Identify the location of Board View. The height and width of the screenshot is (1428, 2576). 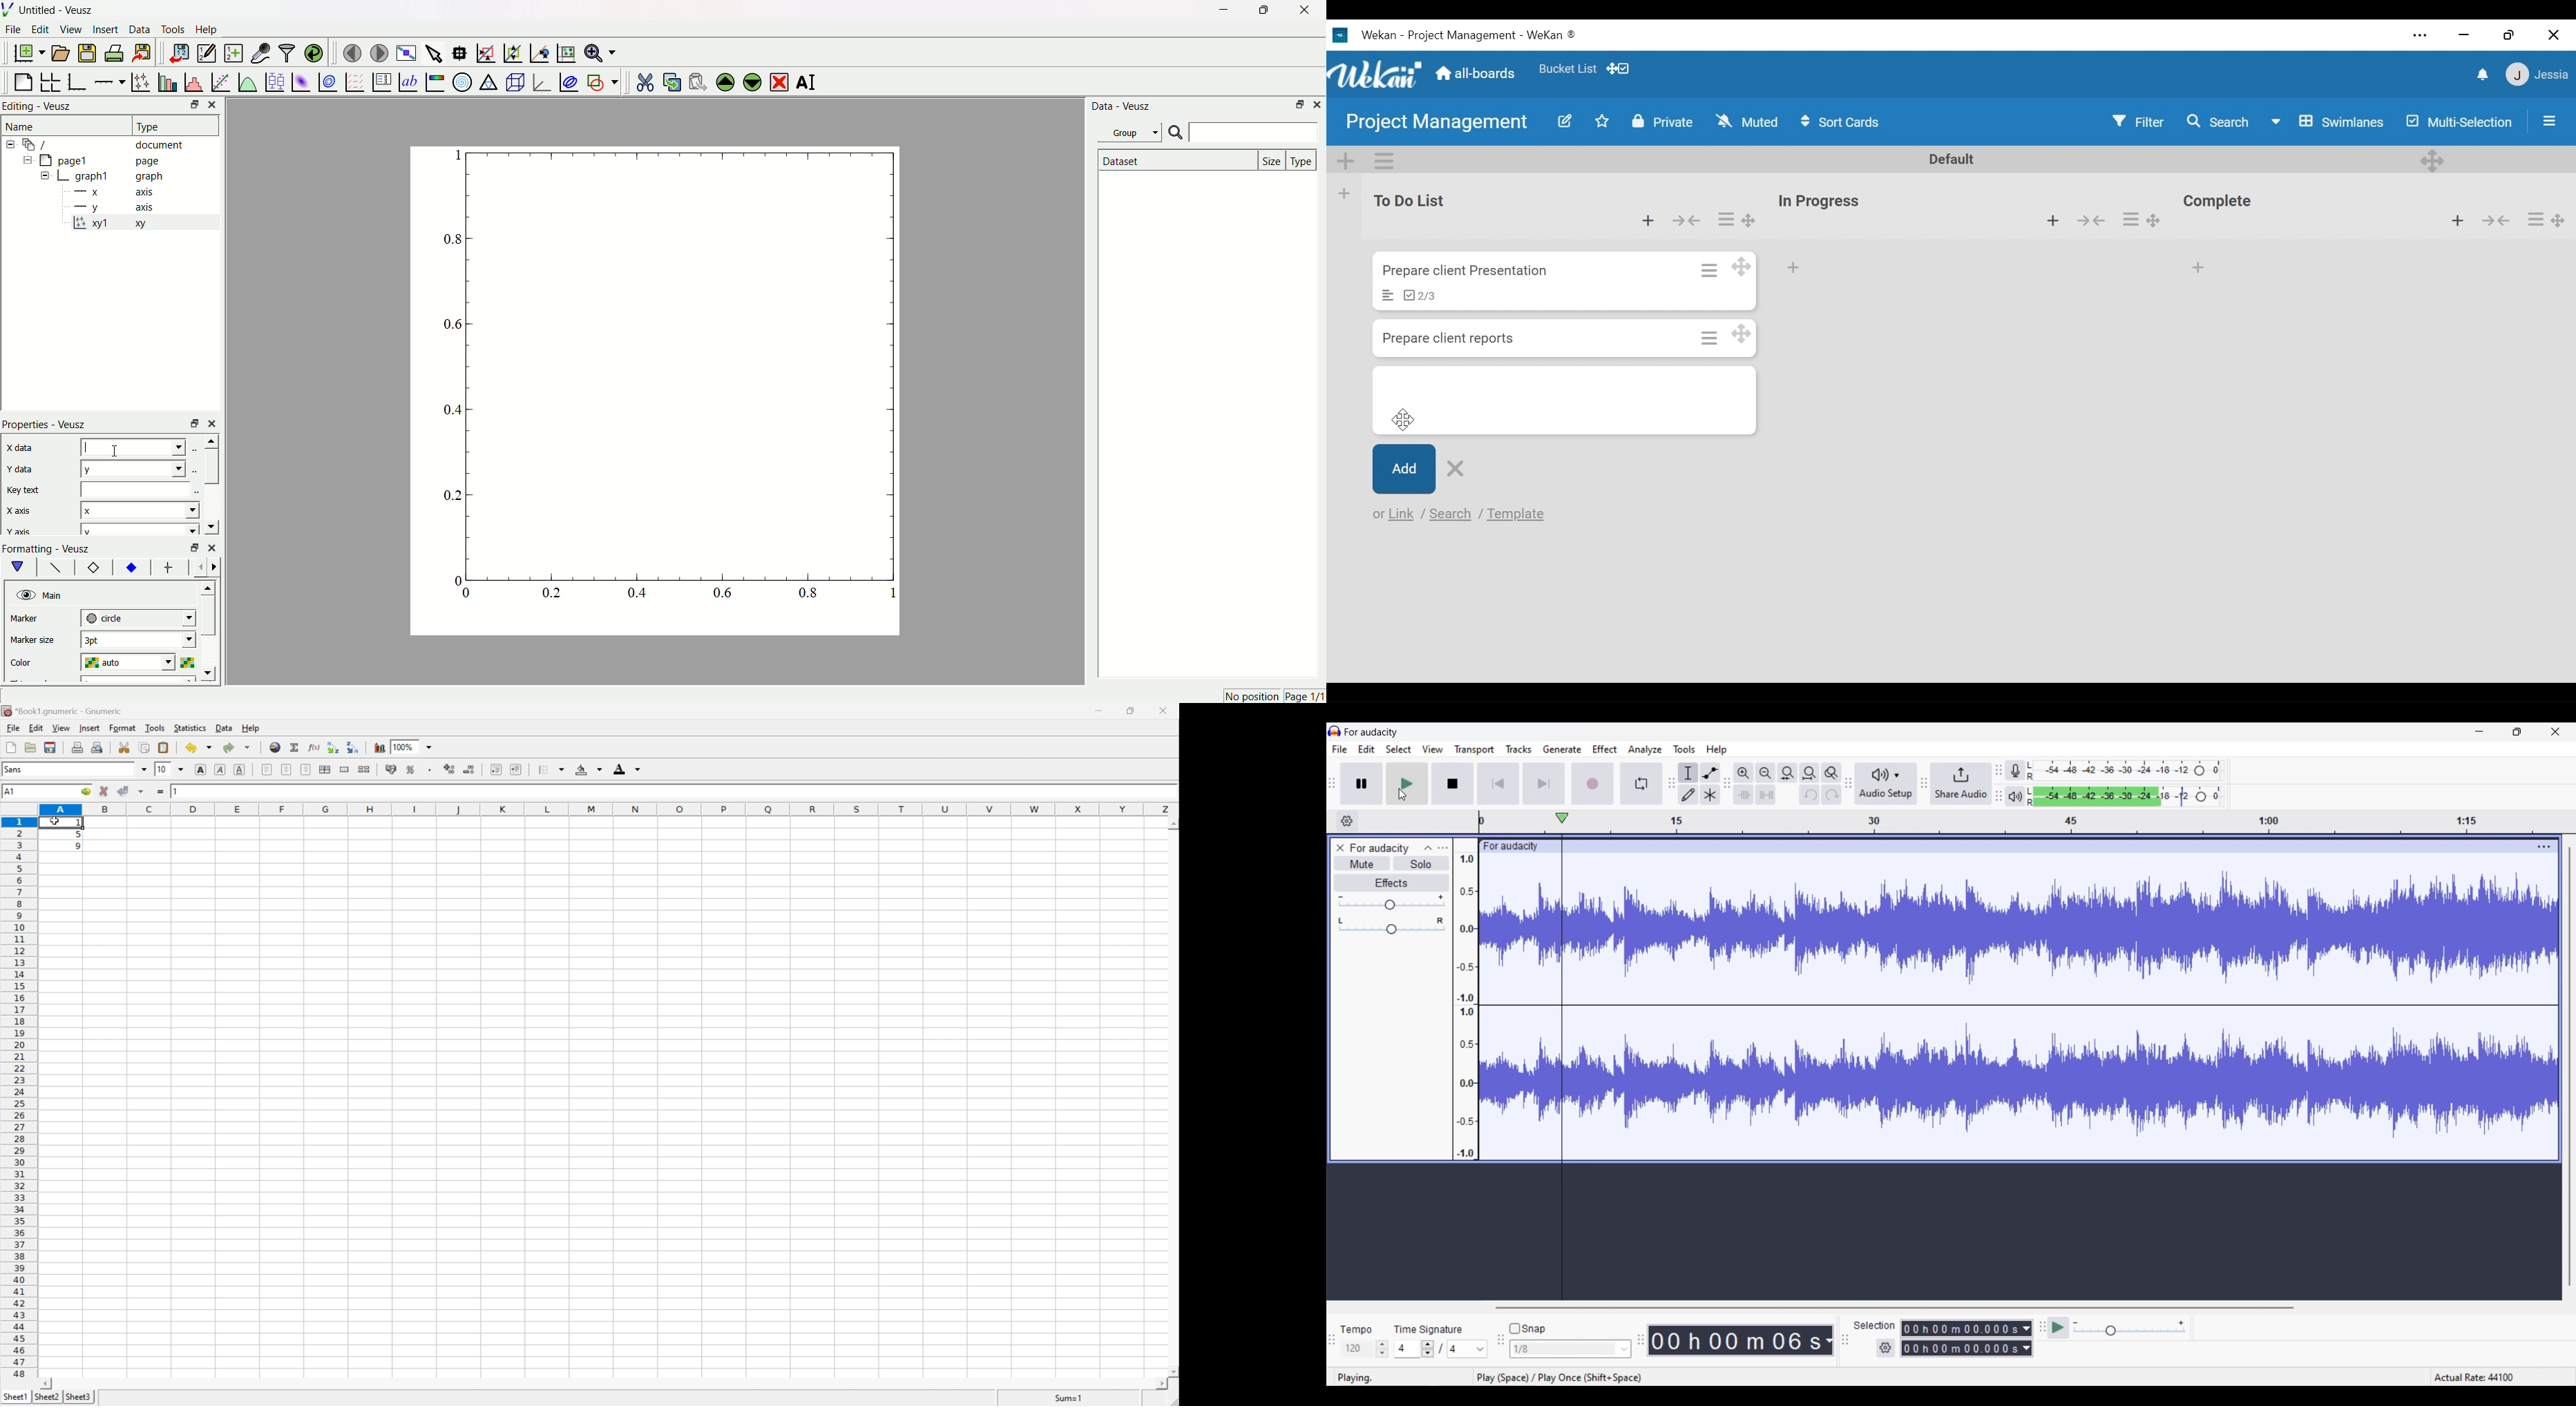
(2327, 121).